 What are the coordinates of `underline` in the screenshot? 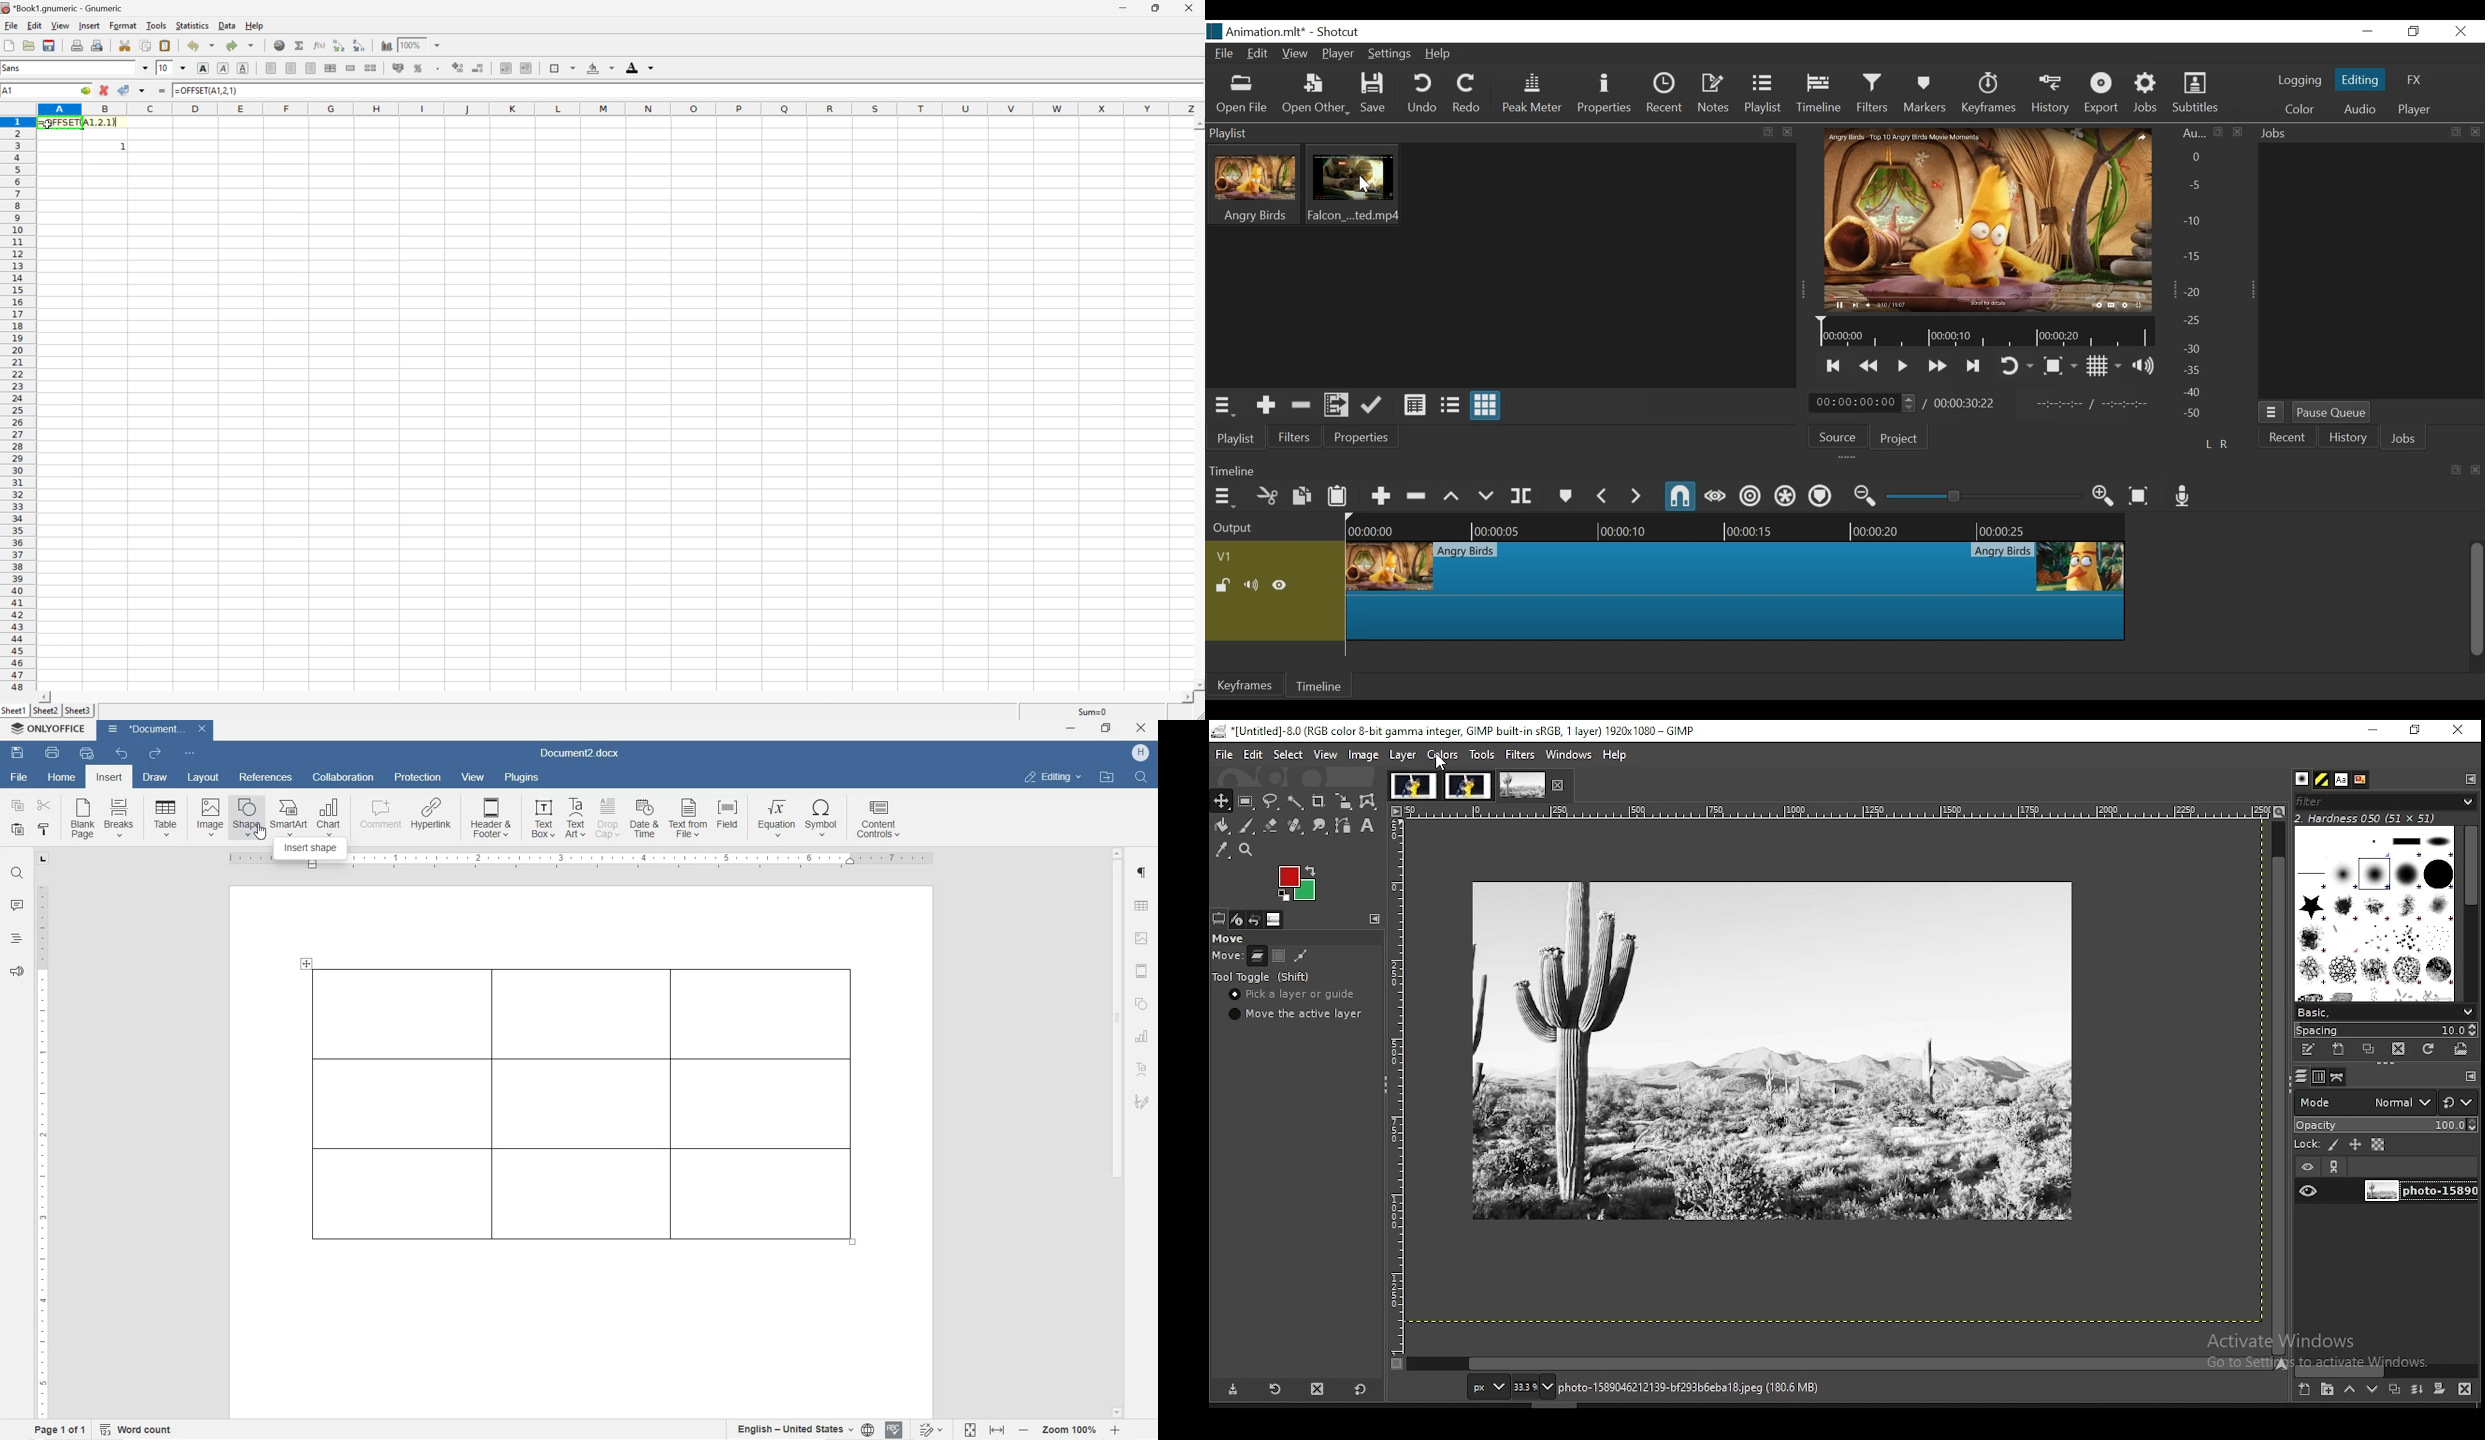 It's located at (244, 67).